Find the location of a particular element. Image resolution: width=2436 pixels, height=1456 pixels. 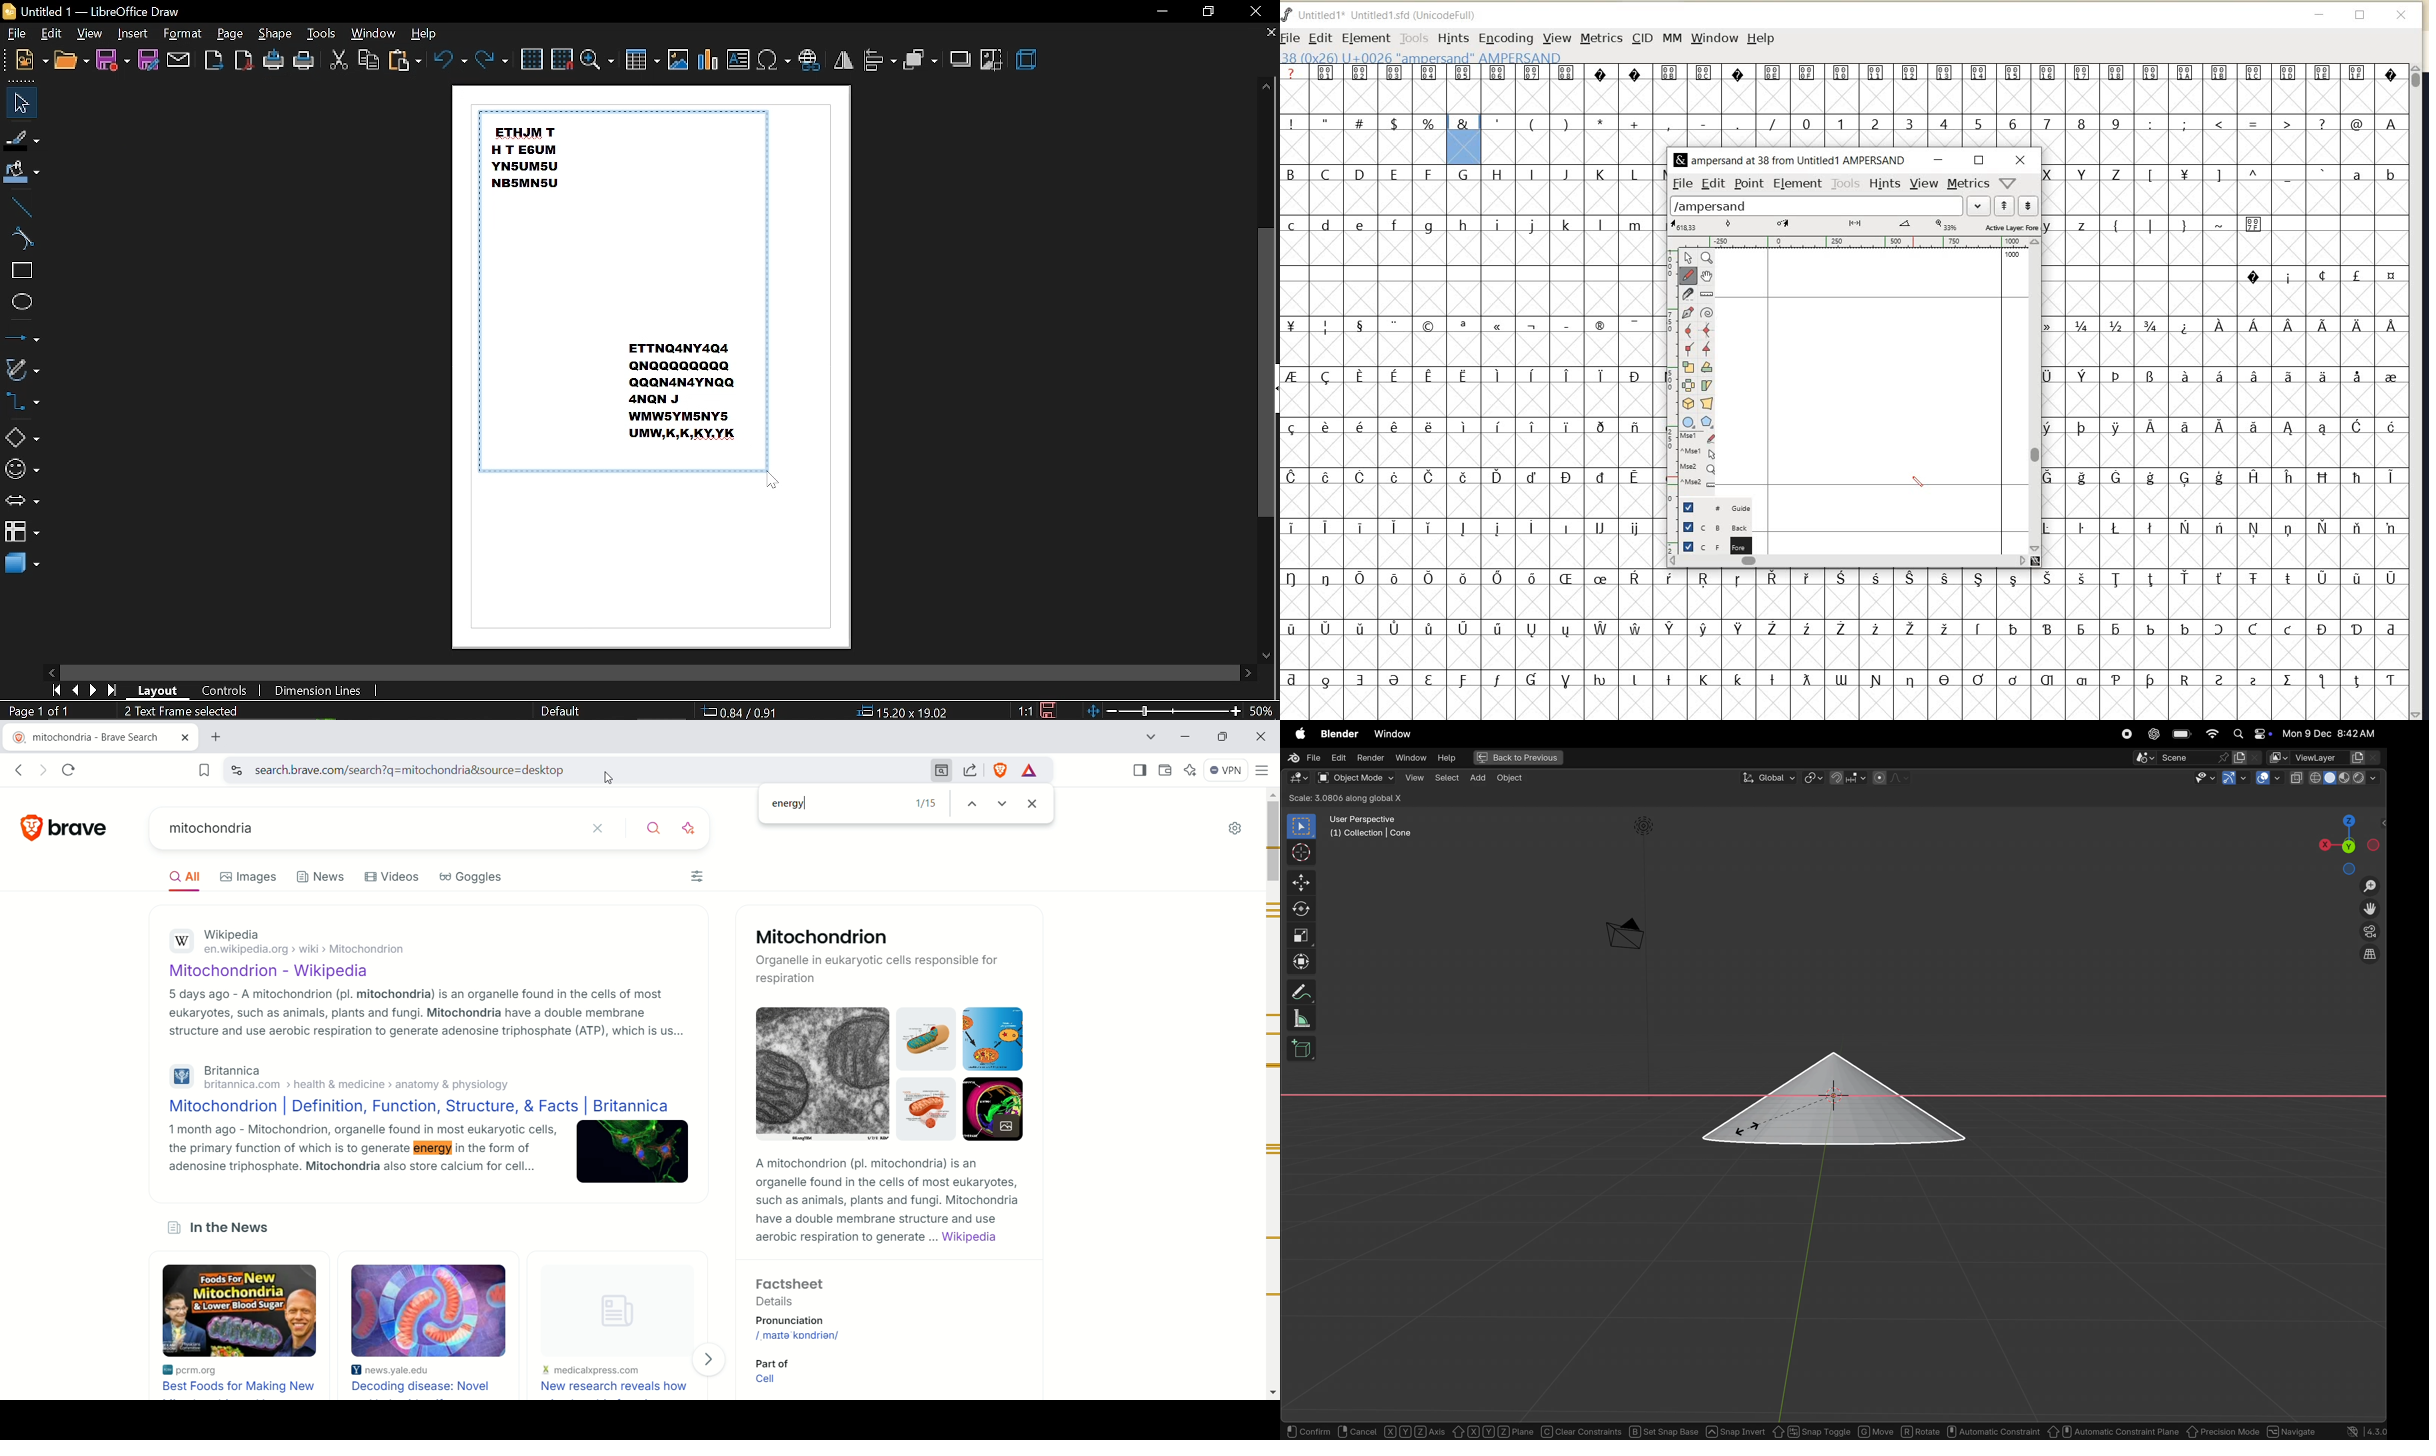

view is located at coordinates (90, 34).